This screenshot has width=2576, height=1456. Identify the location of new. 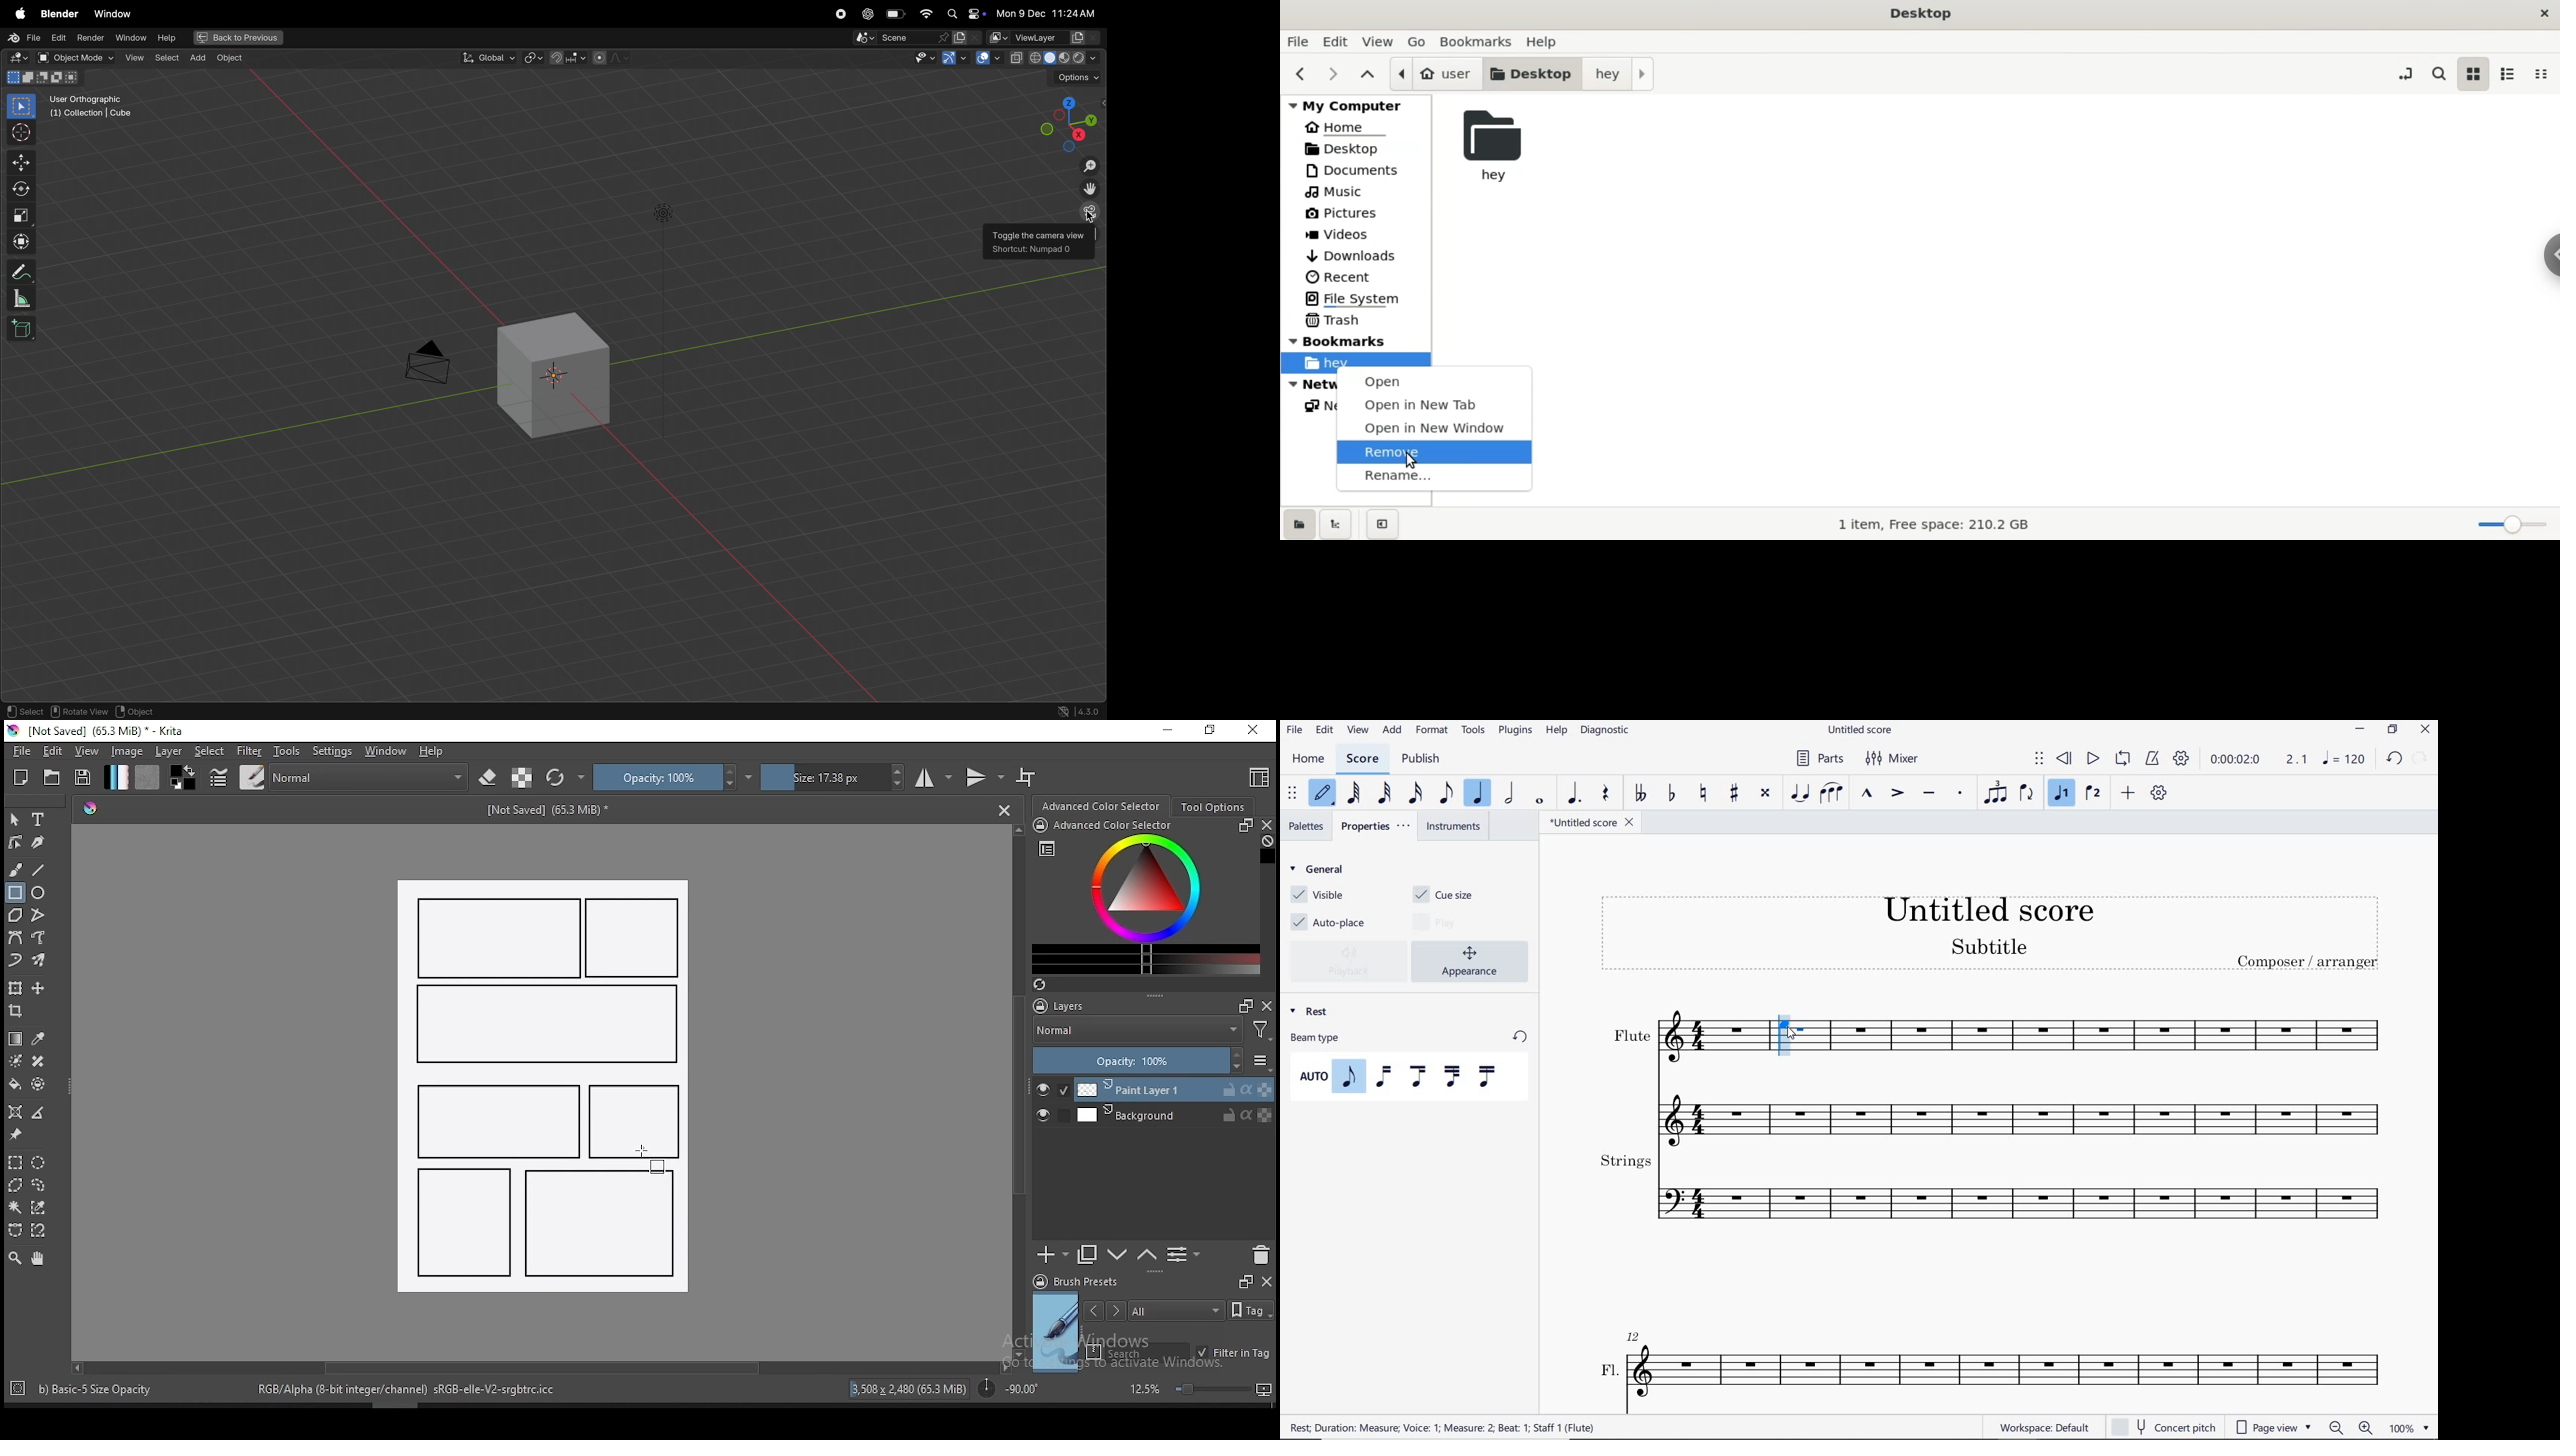
(21, 777).